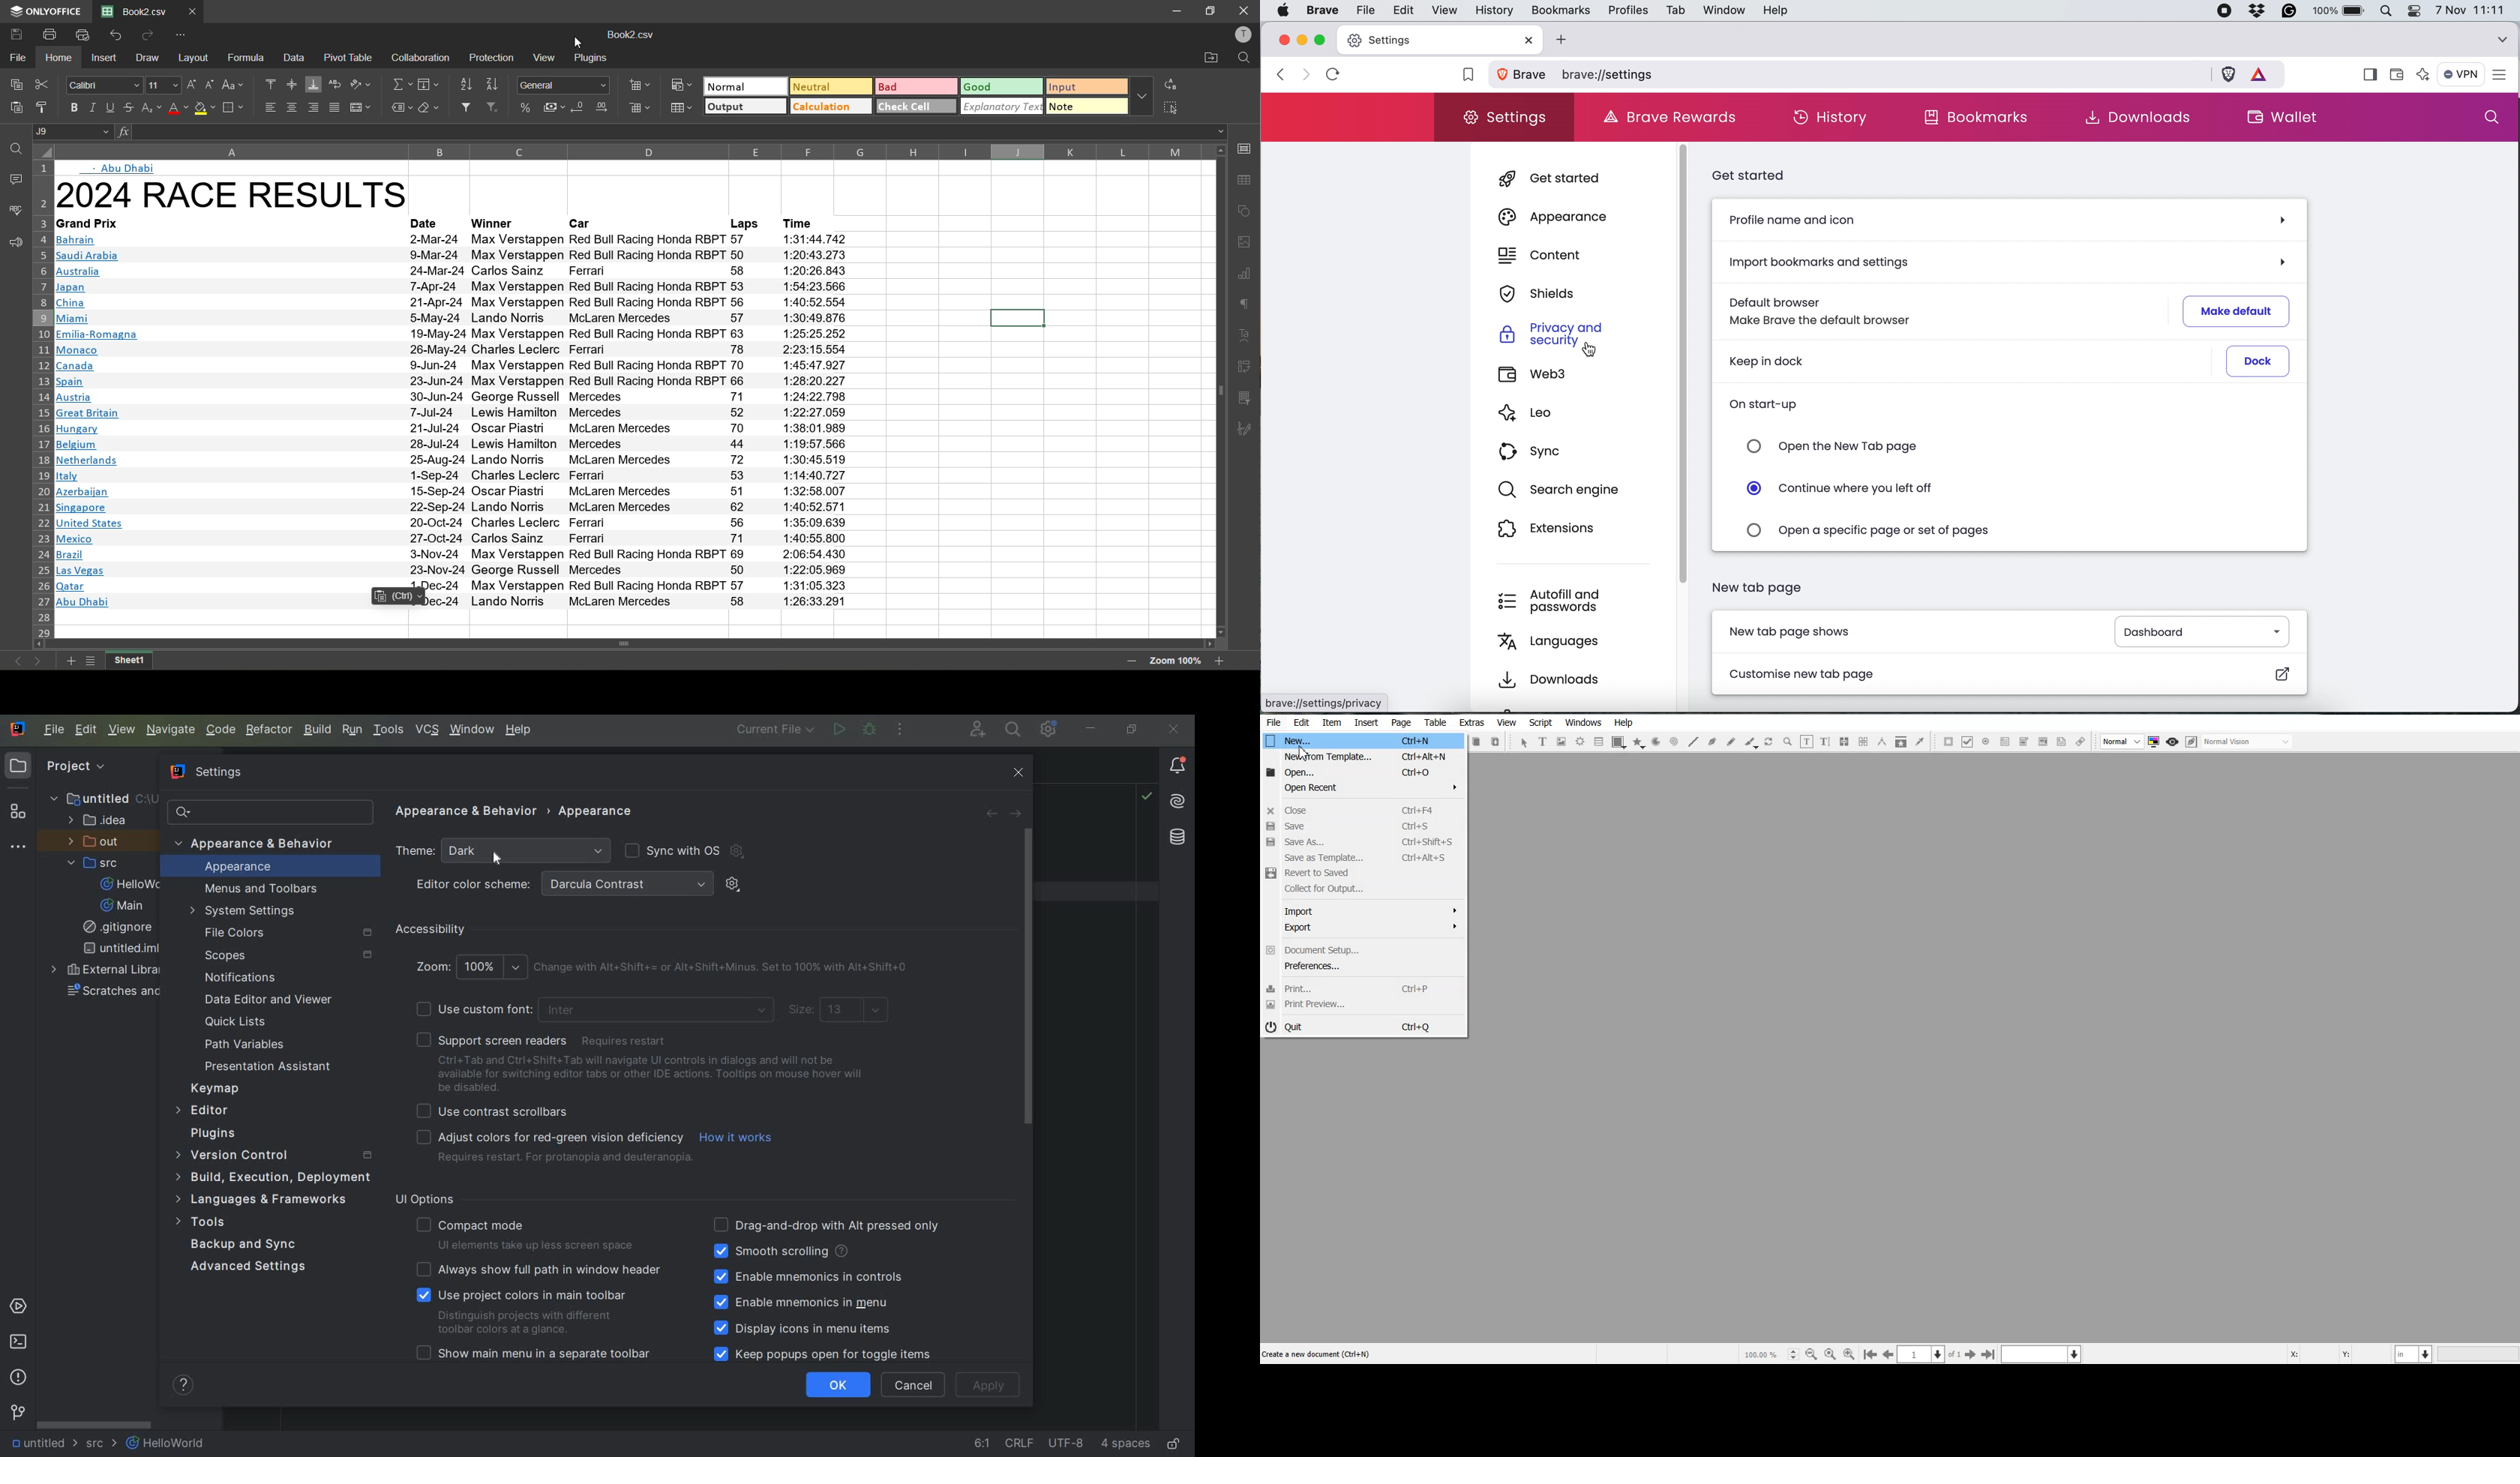 Image resolution: width=2520 pixels, height=1484 pixels. Describe the element at coordinates (1619, 742) in the screenshot. I see `Shape` at that location.